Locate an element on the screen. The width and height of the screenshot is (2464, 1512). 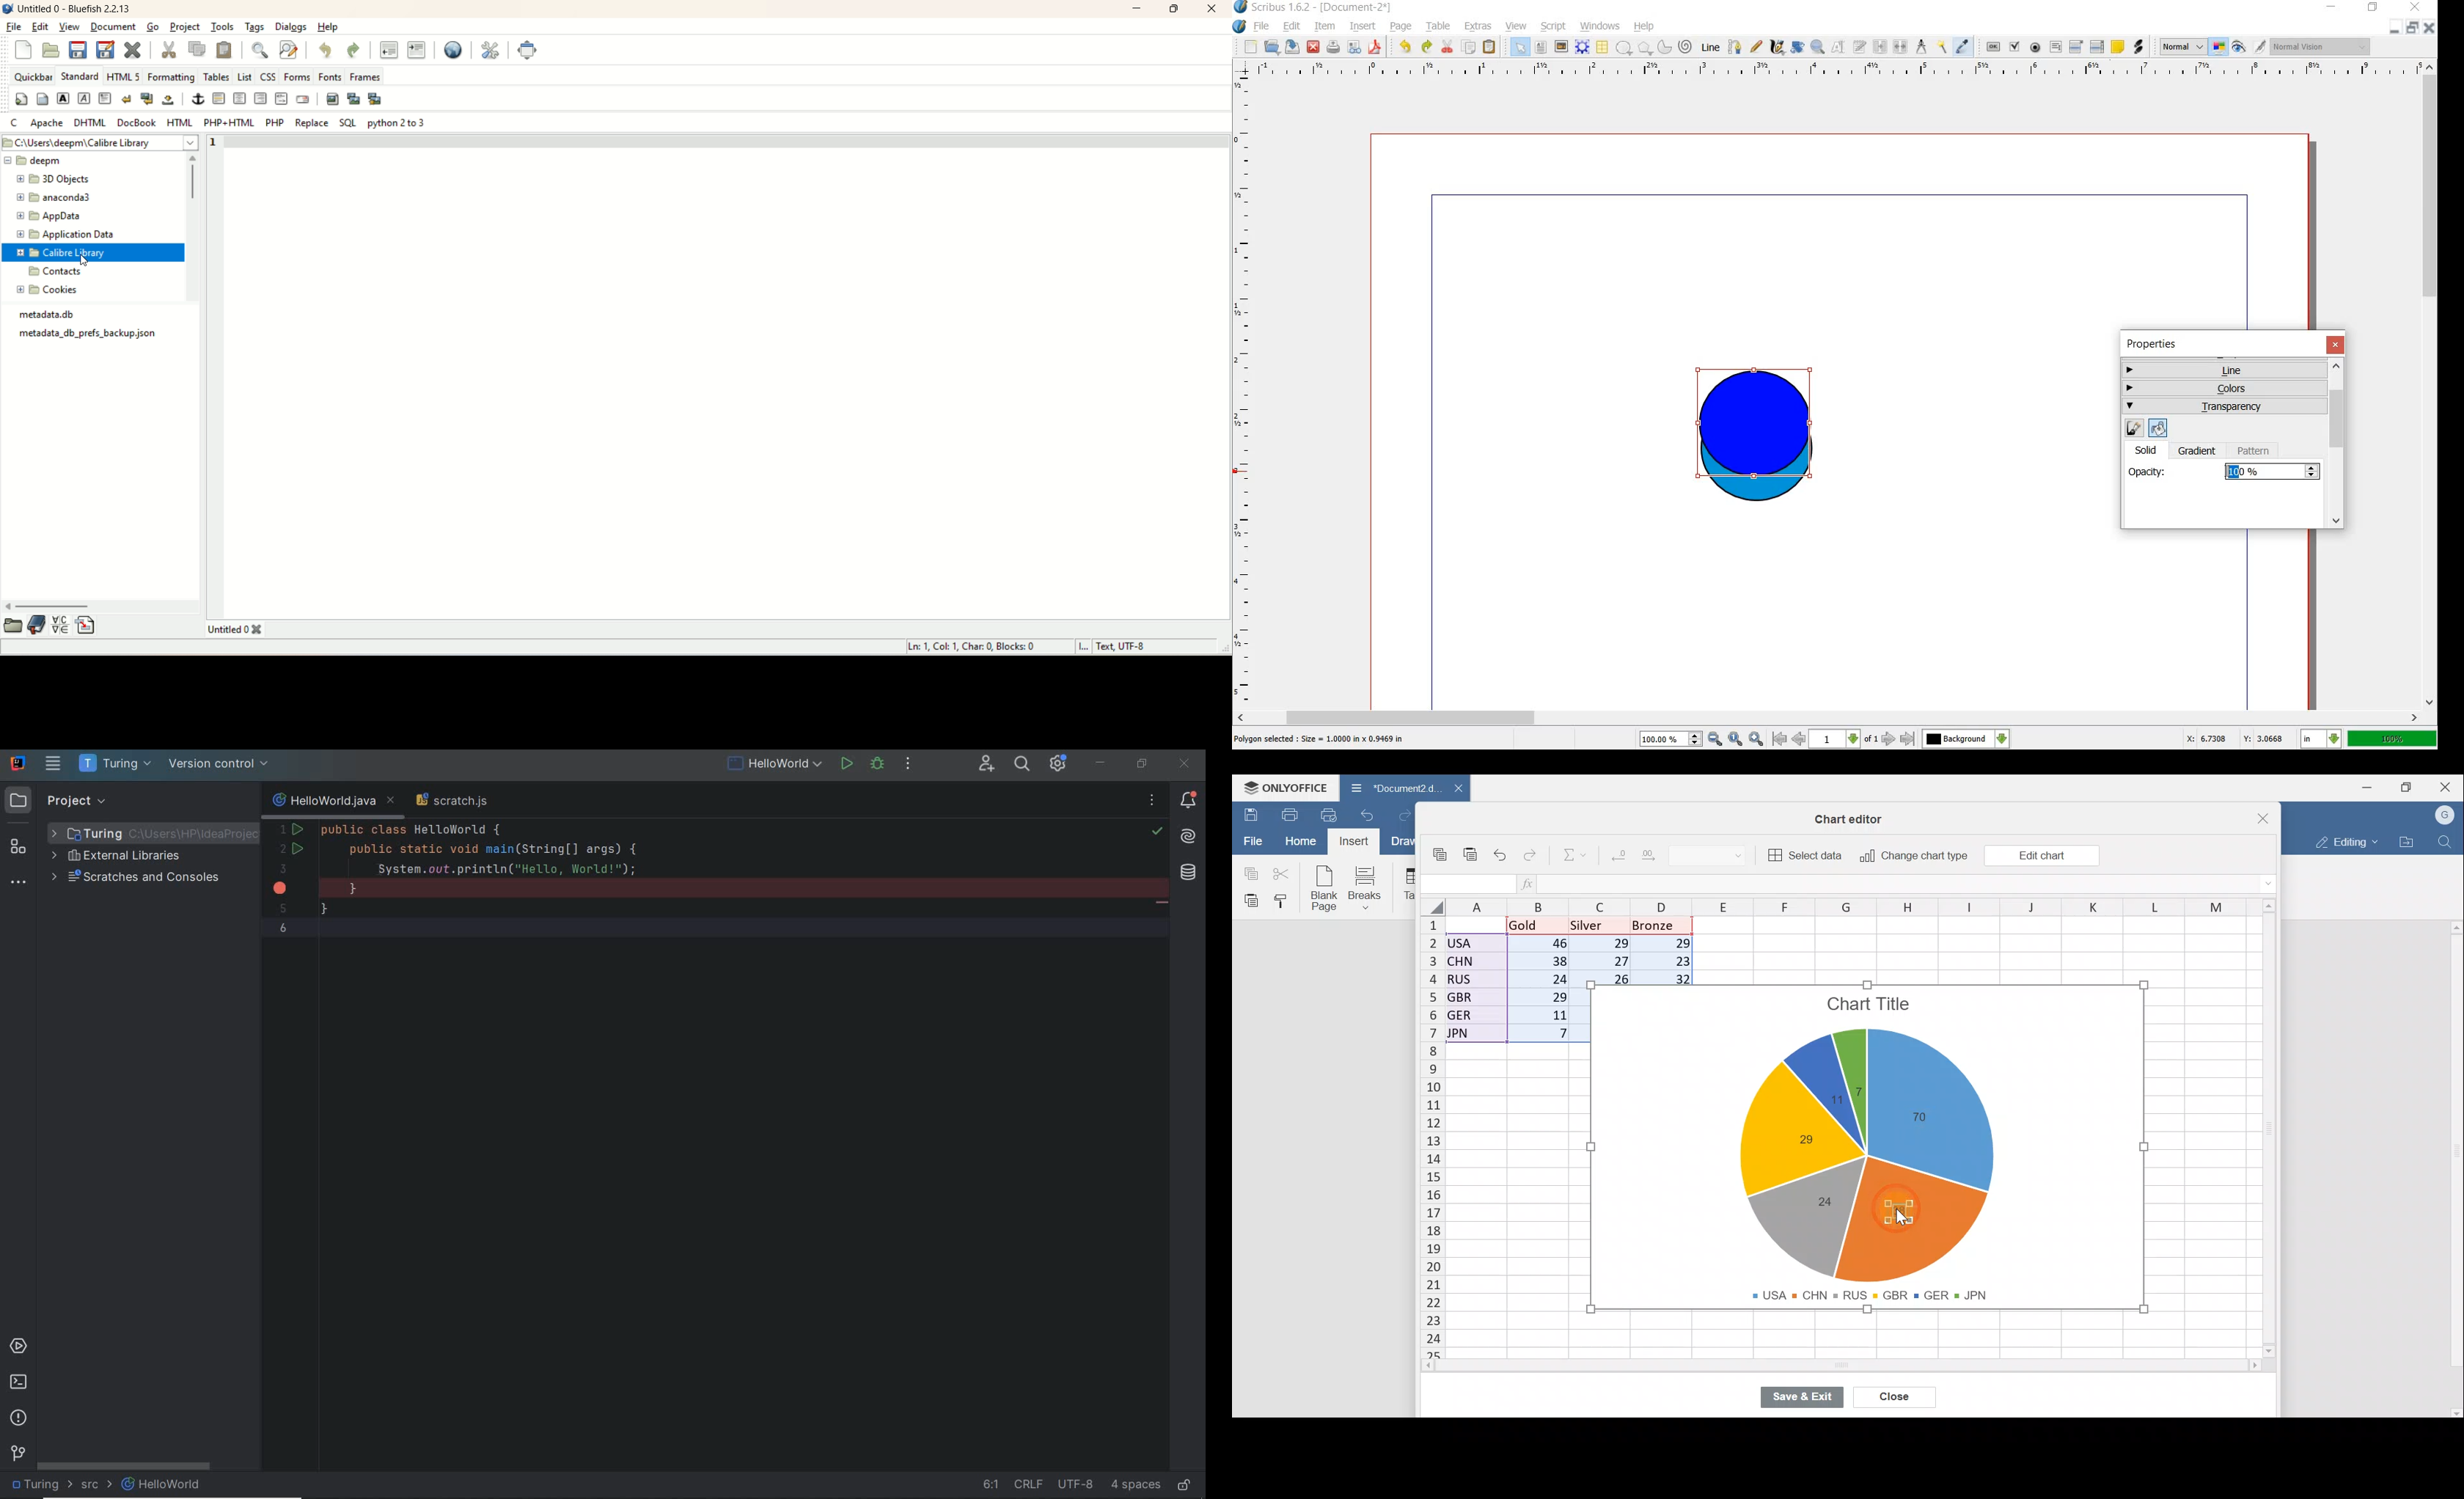
100% is located at coordinates (2263, 472).